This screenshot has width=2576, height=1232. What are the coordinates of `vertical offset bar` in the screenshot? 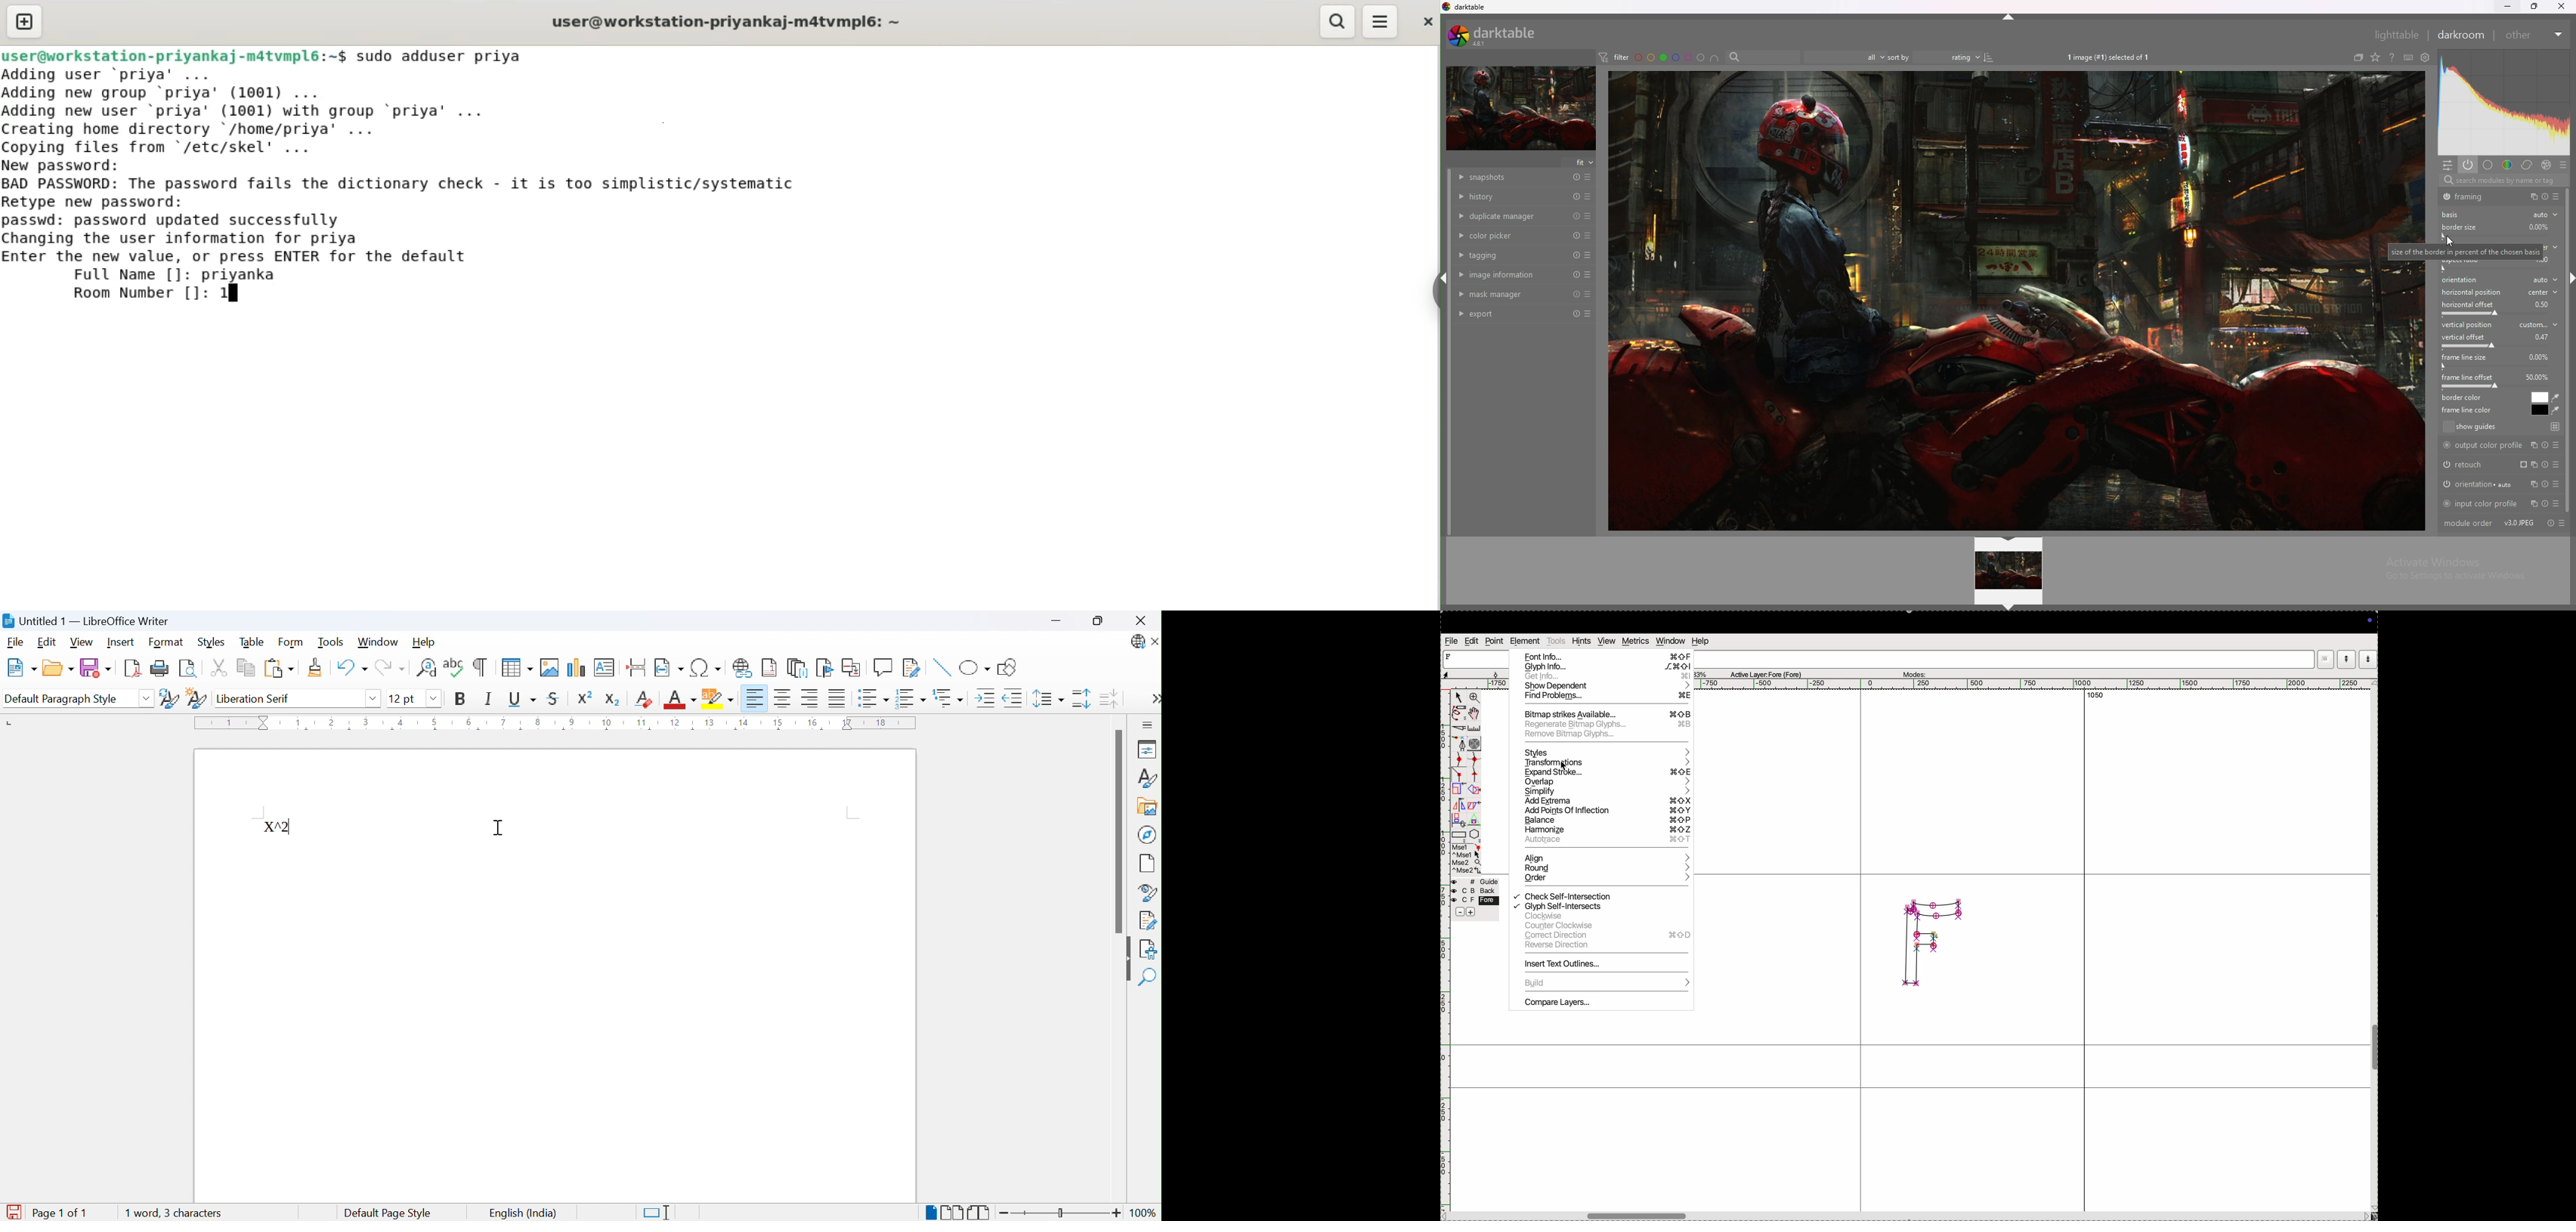 It's located at (2497, 346).